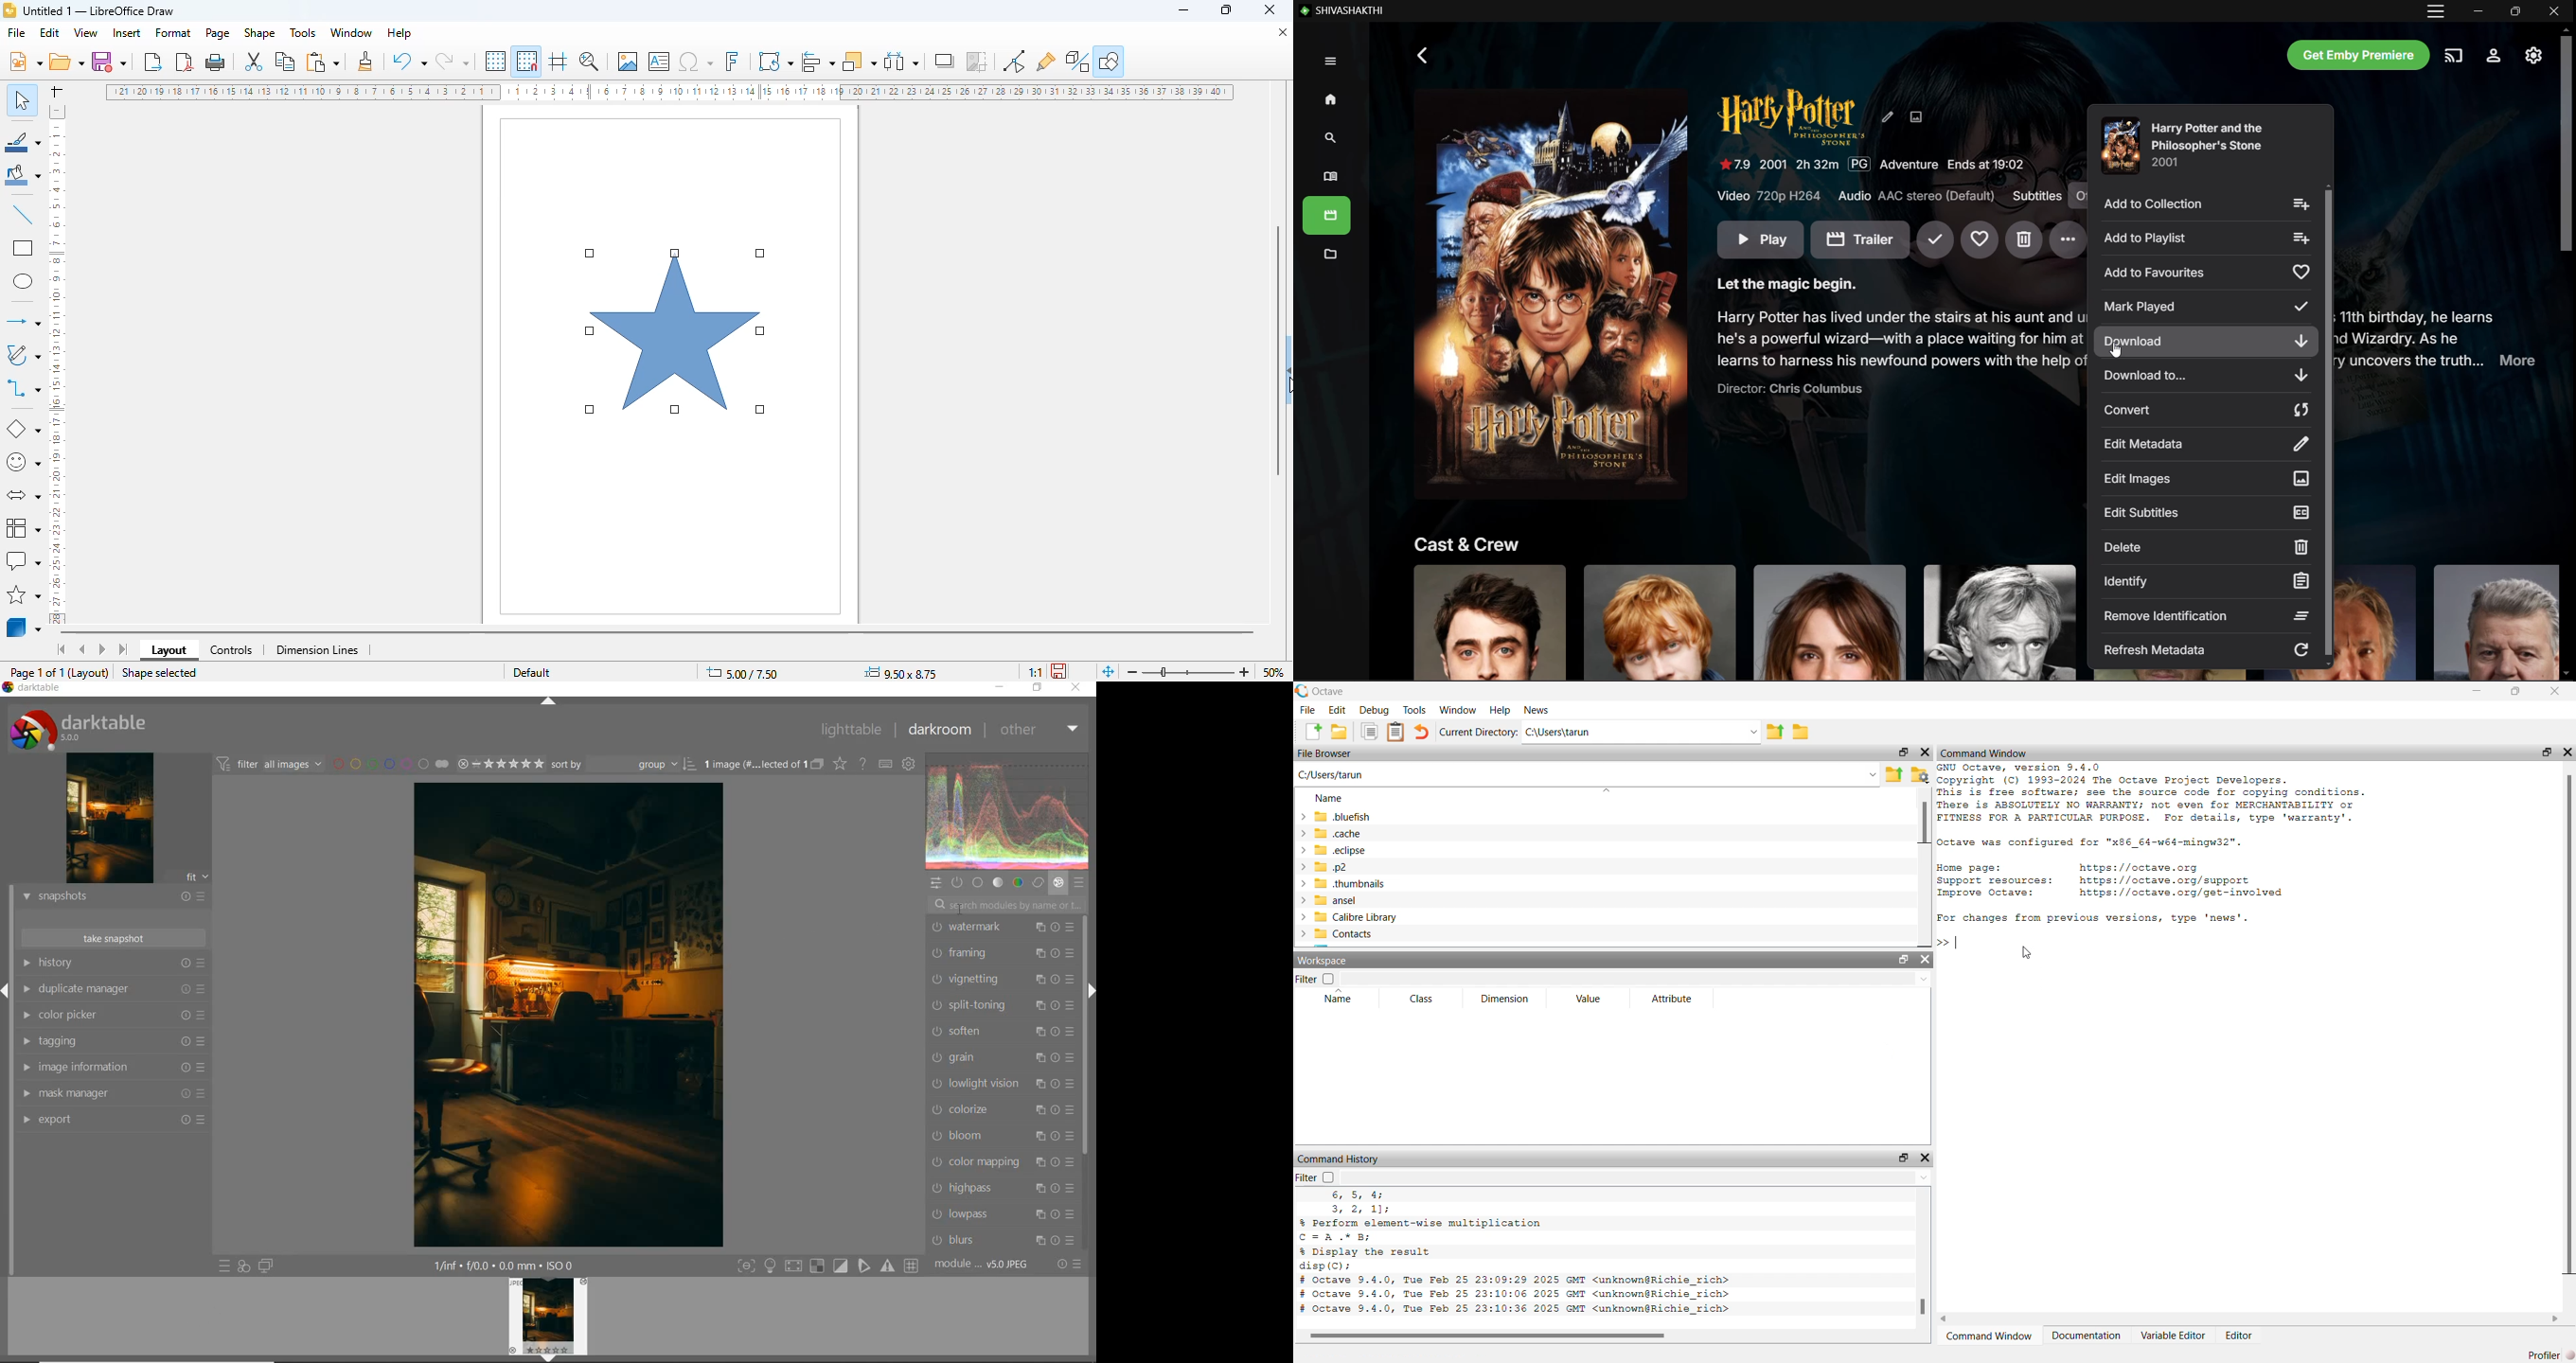 The width and height of the screenshot is (2576, 1372). I want to click on 3D objects, so click(24, 628).